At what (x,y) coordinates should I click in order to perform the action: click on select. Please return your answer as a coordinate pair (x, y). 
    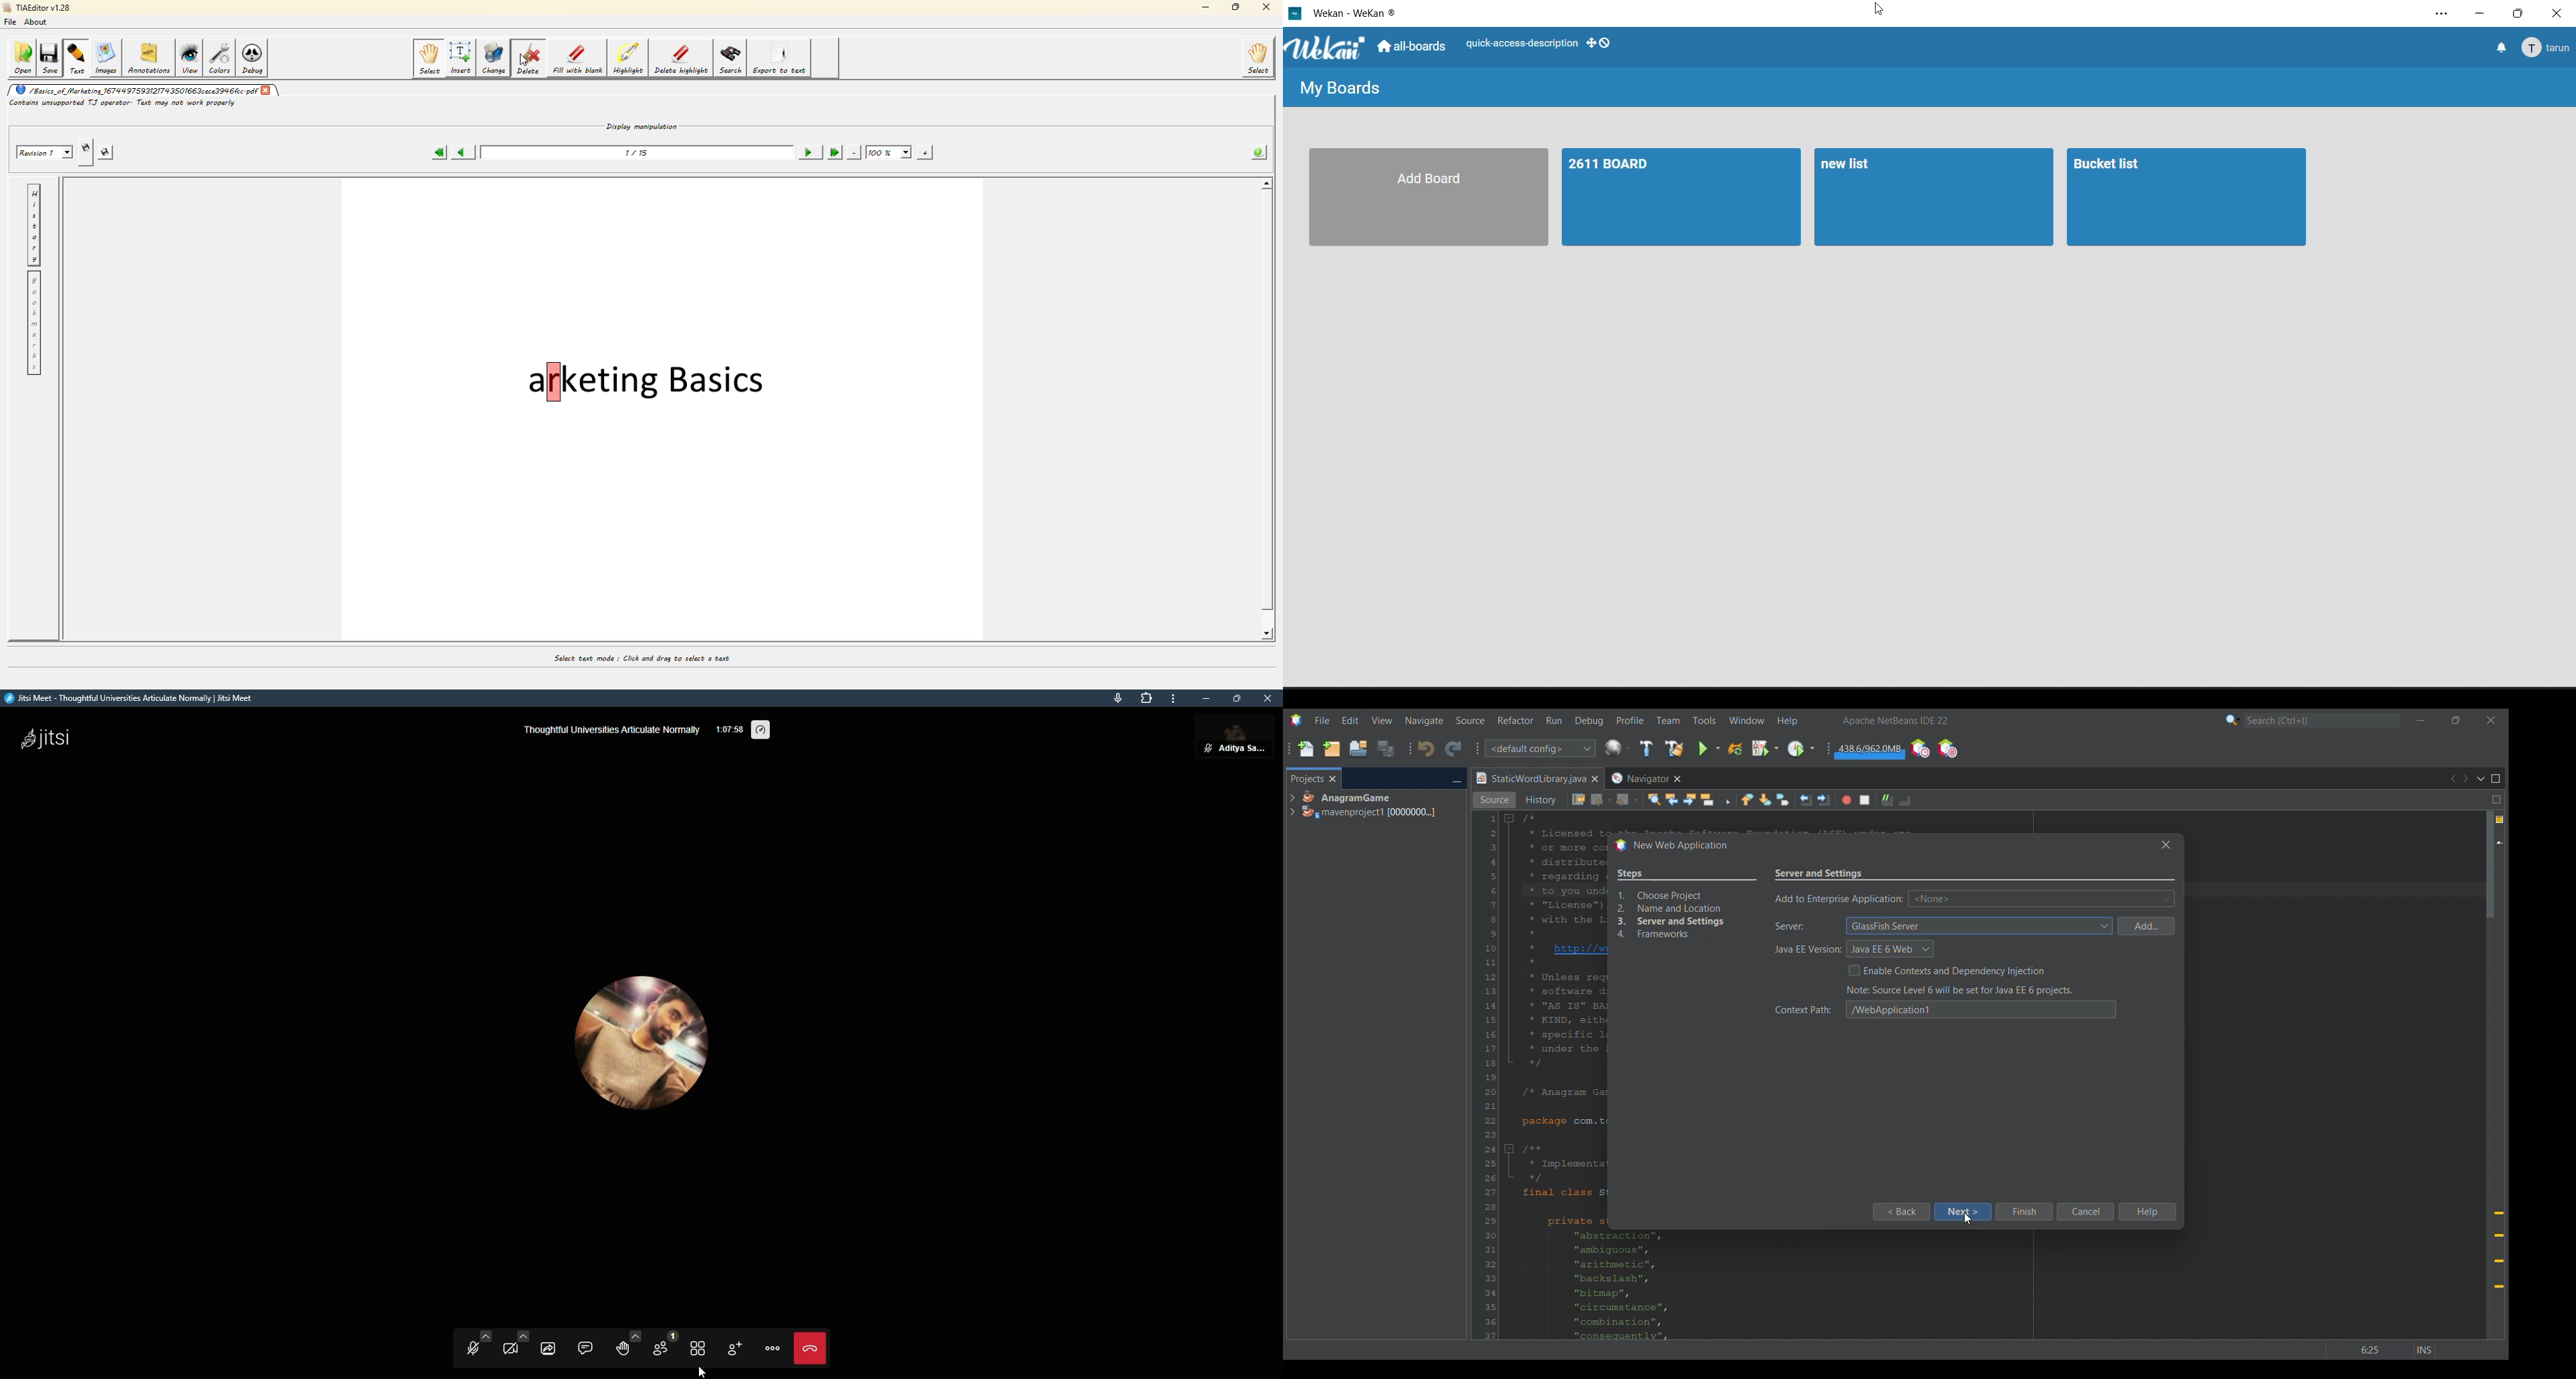
    Looking at the image, I should click on (428, 58).